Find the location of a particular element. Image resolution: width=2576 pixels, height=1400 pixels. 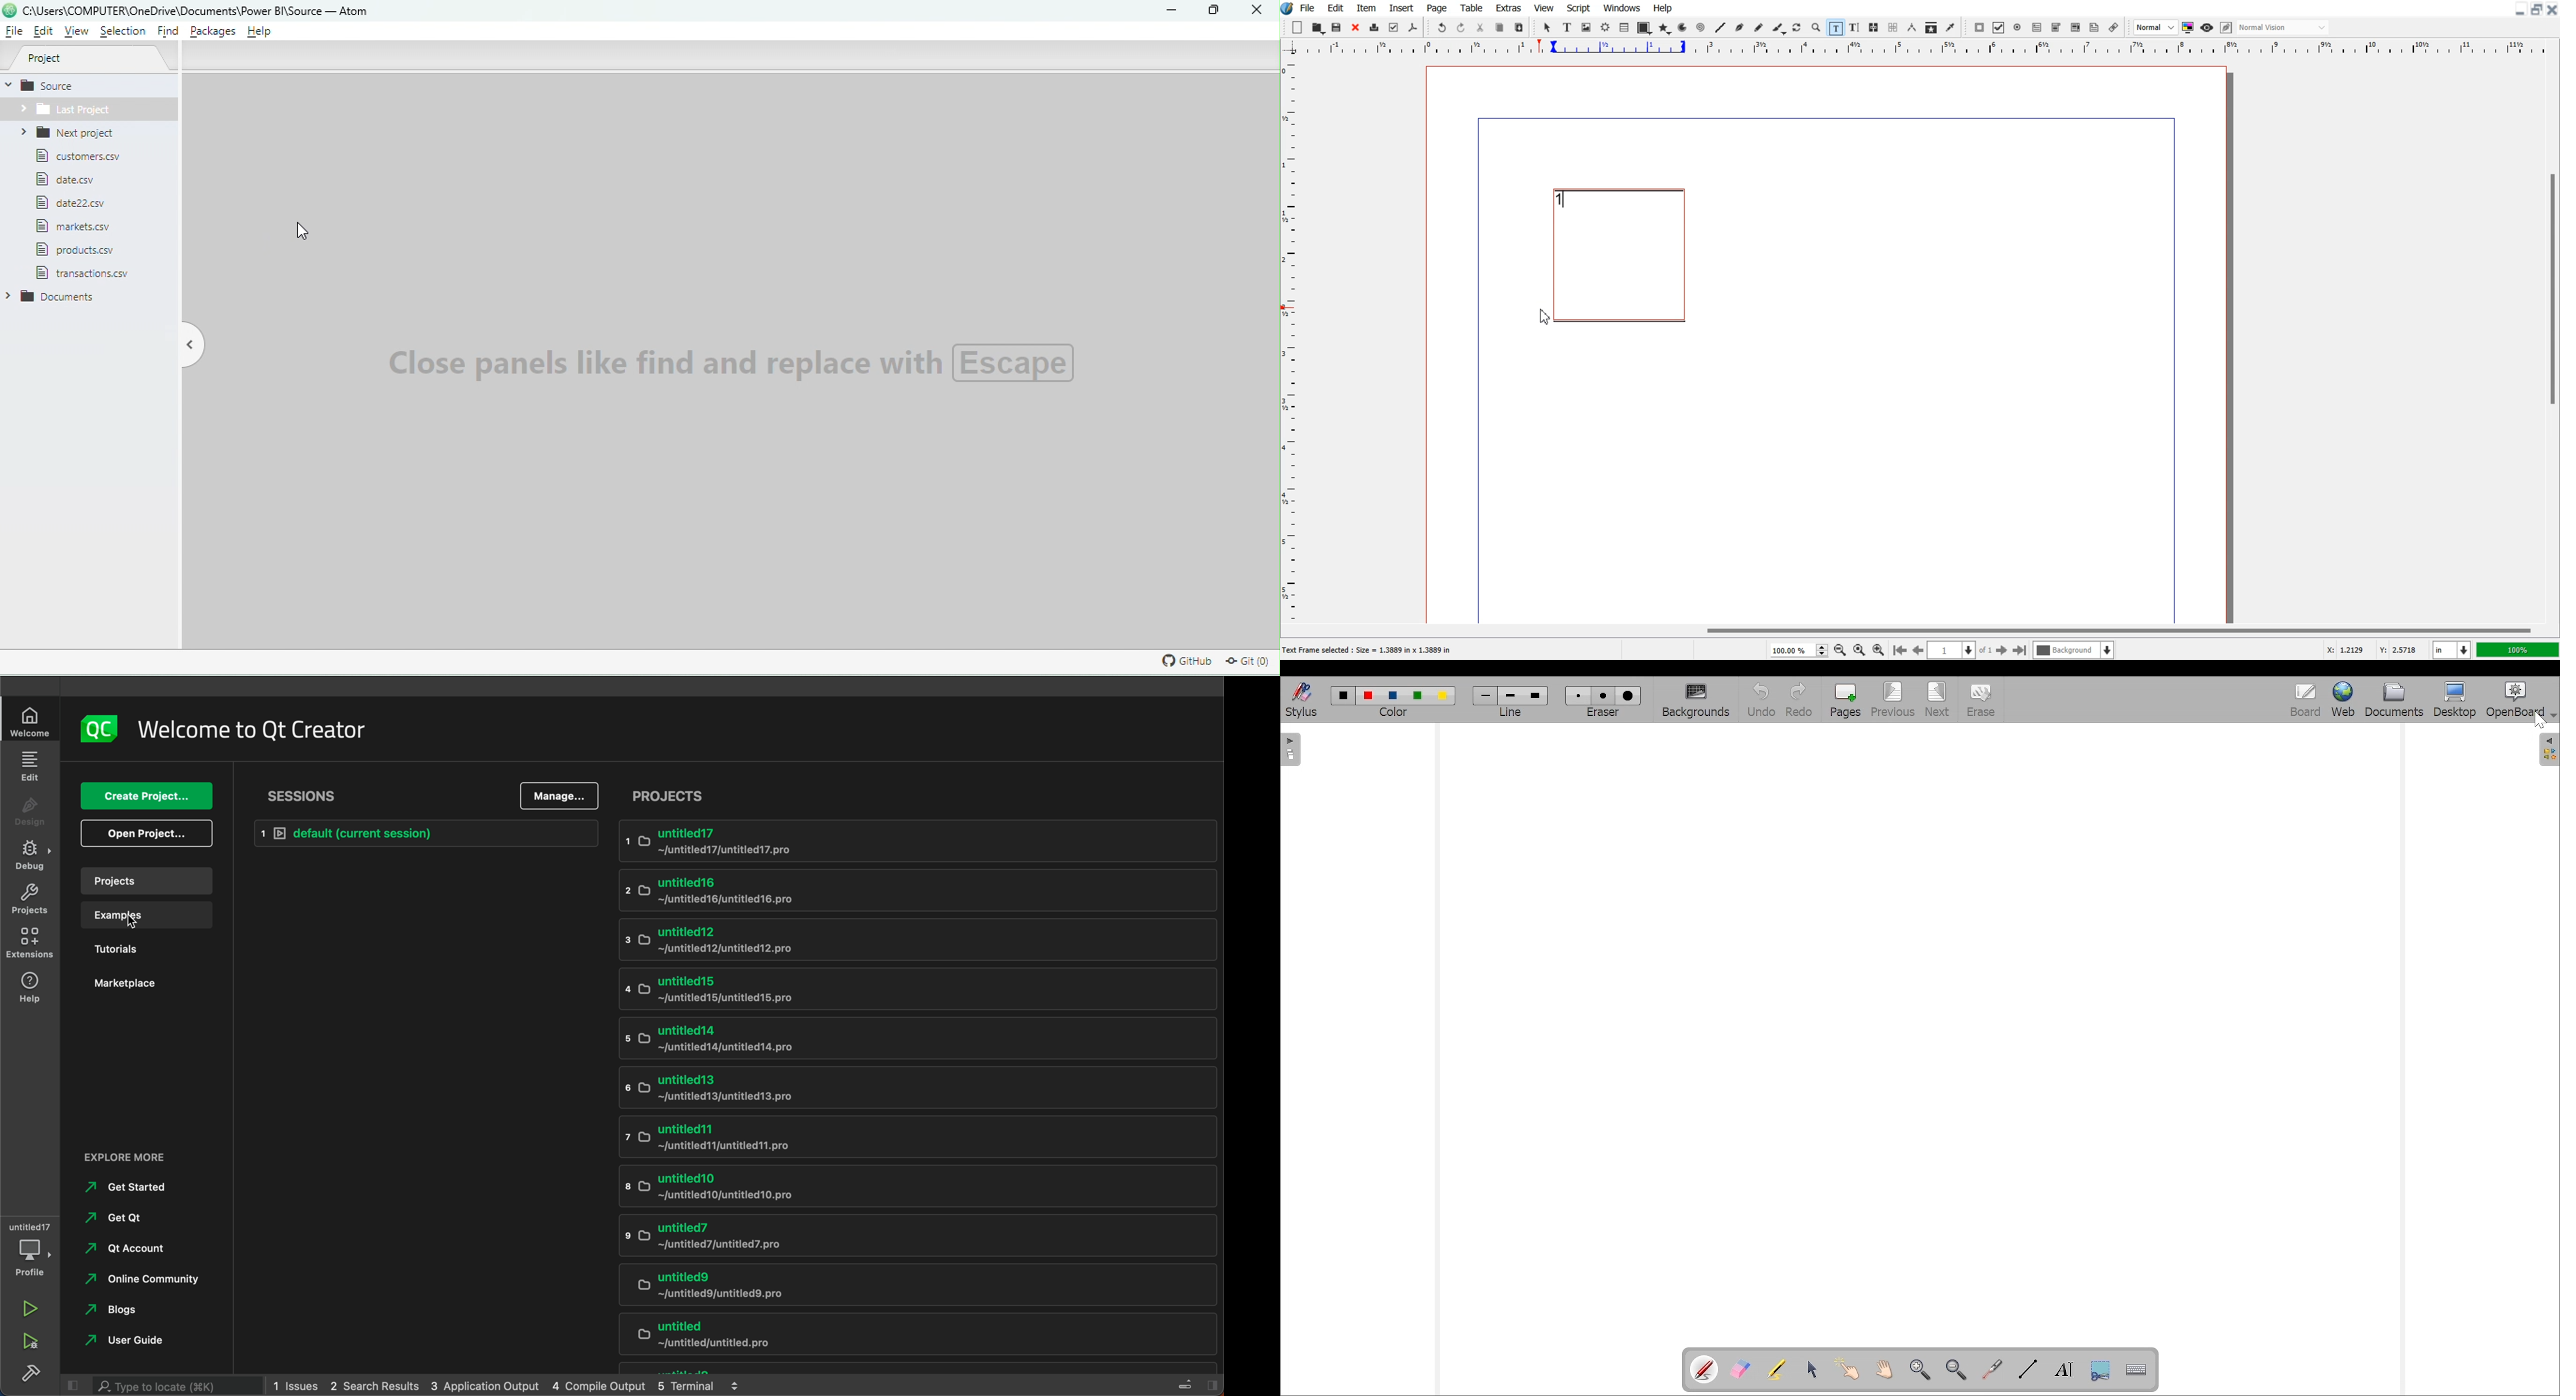

Minimize is located at coordinates (2521, 9).